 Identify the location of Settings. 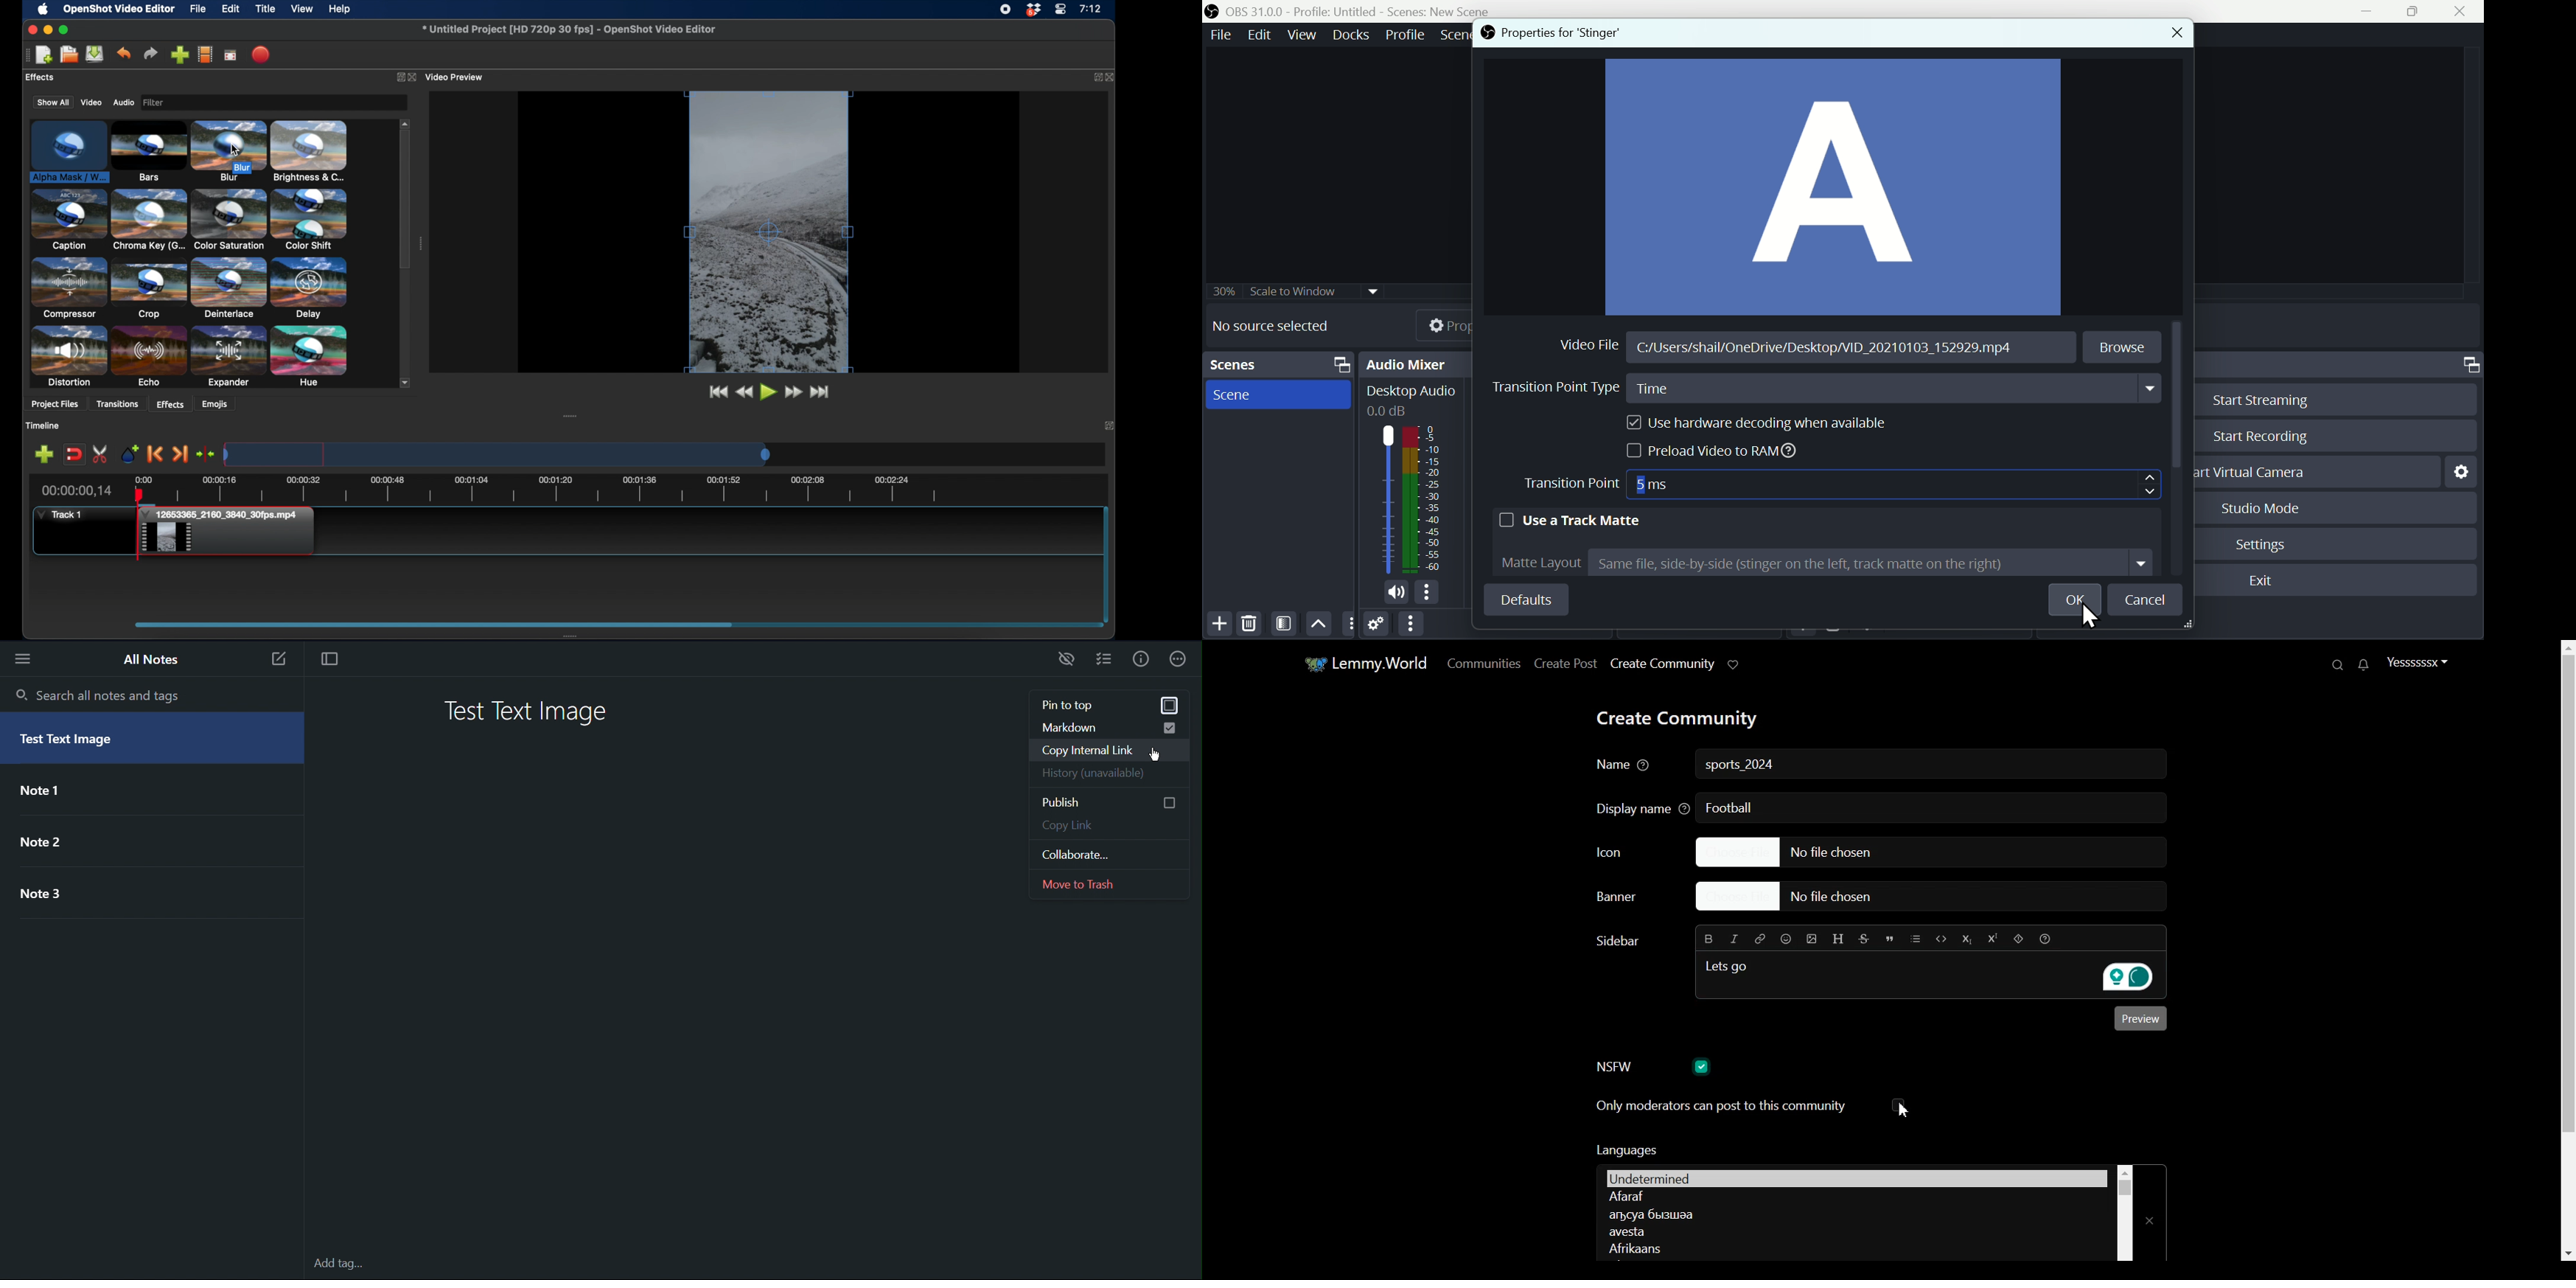
(2460, 470).